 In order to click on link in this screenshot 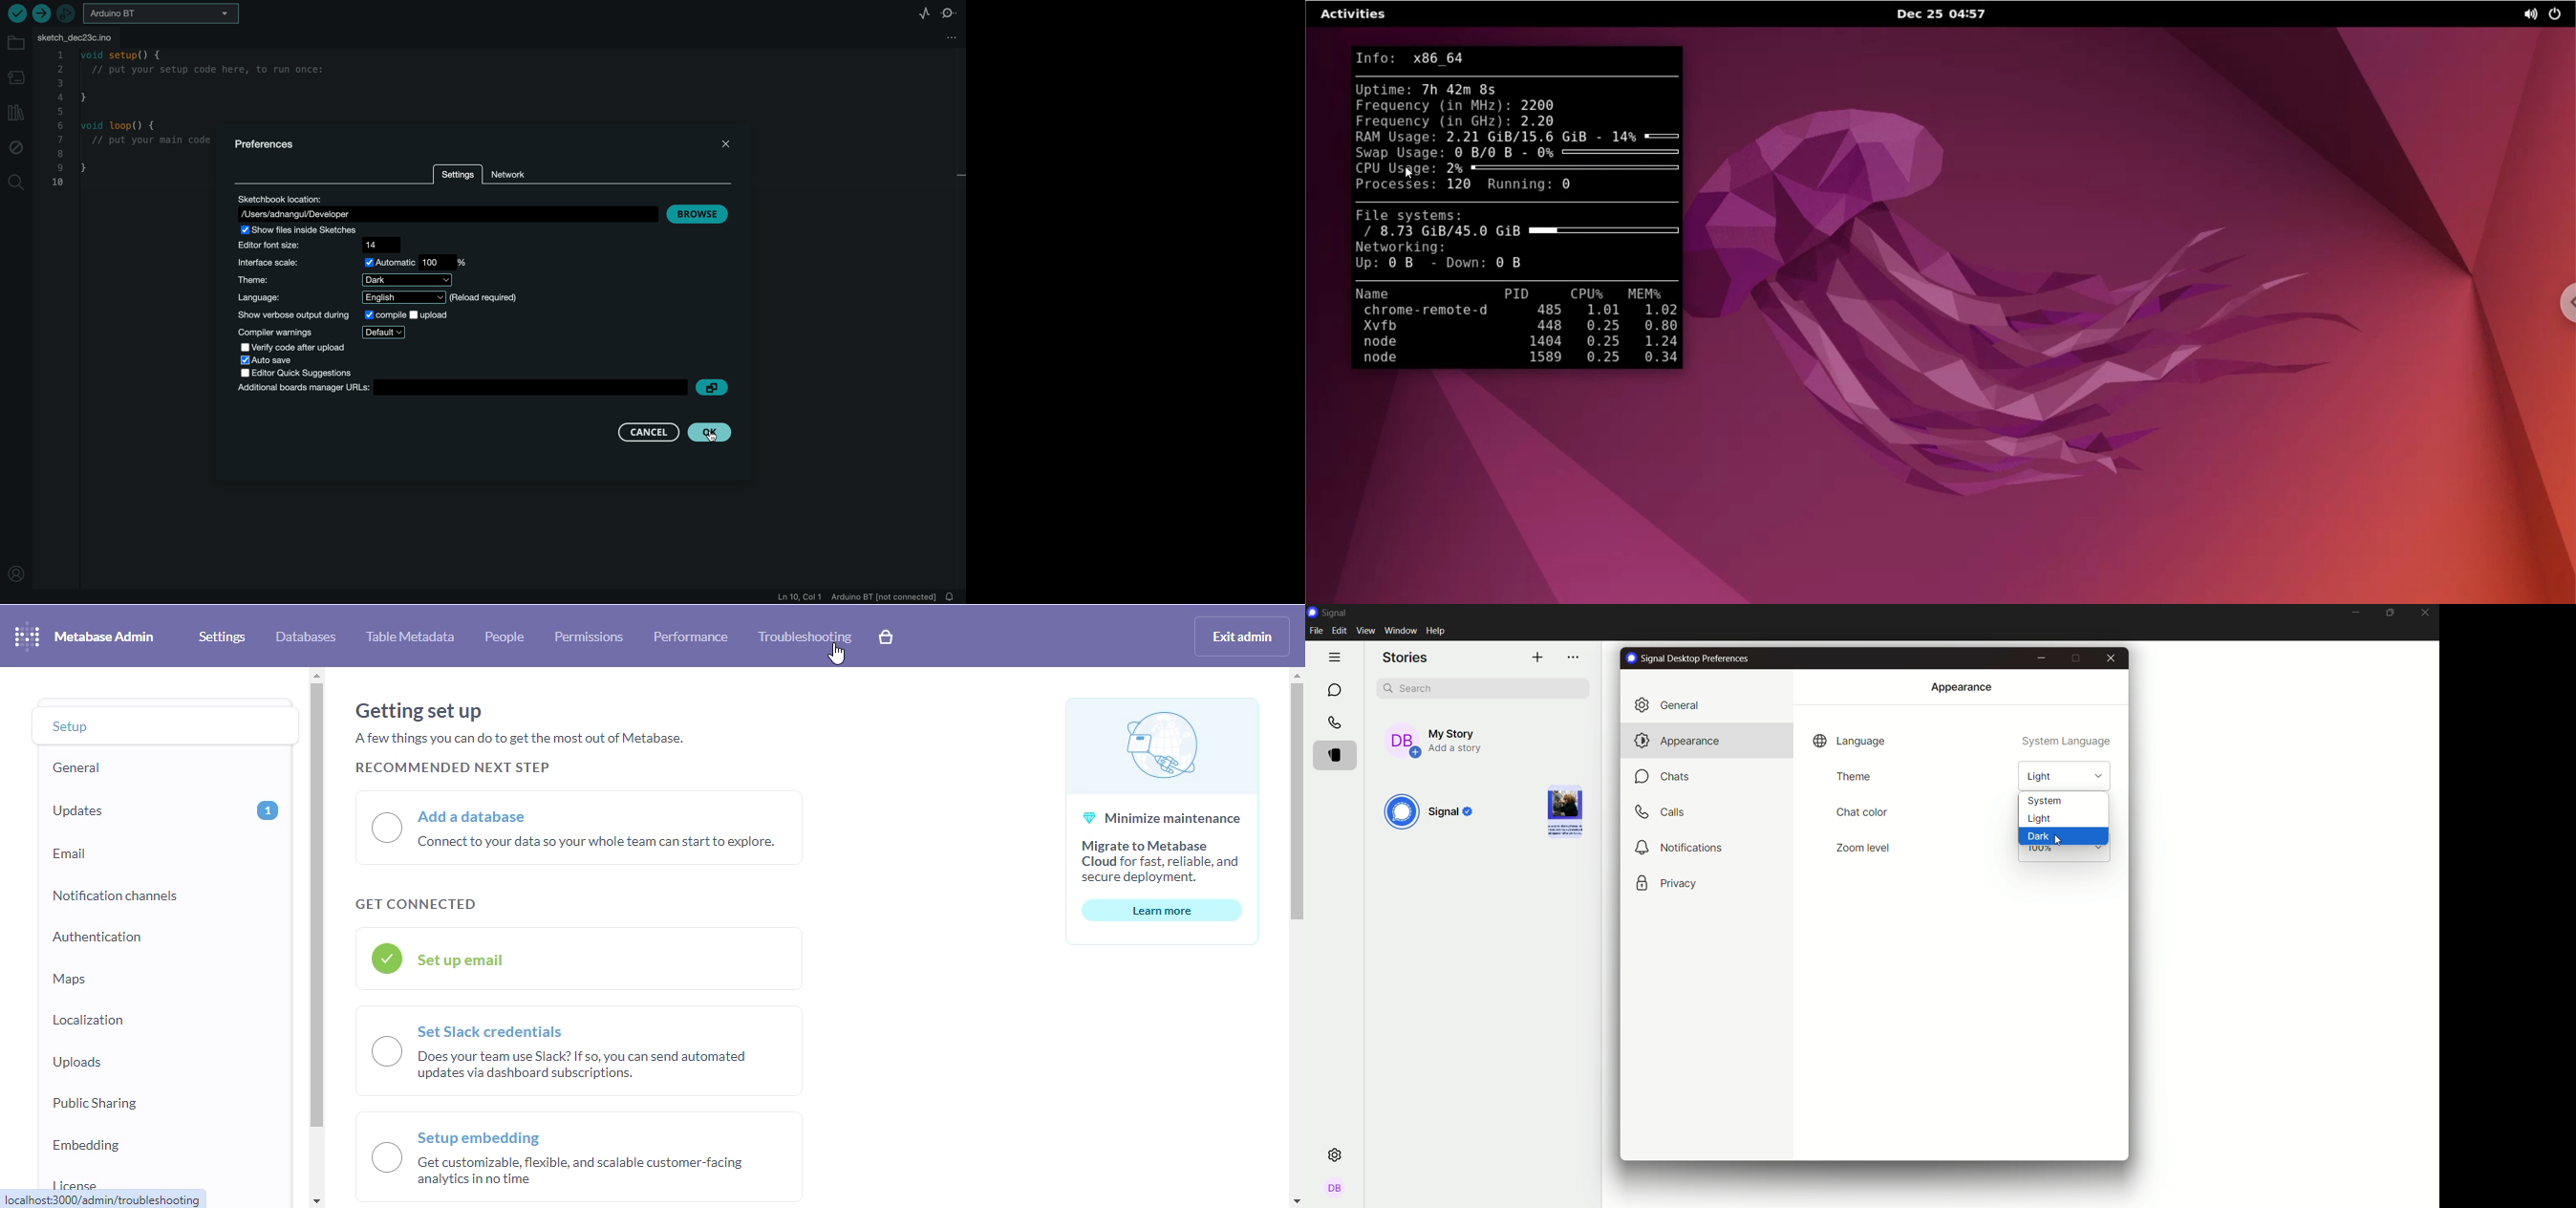, I will do `click(104, 1199)`.